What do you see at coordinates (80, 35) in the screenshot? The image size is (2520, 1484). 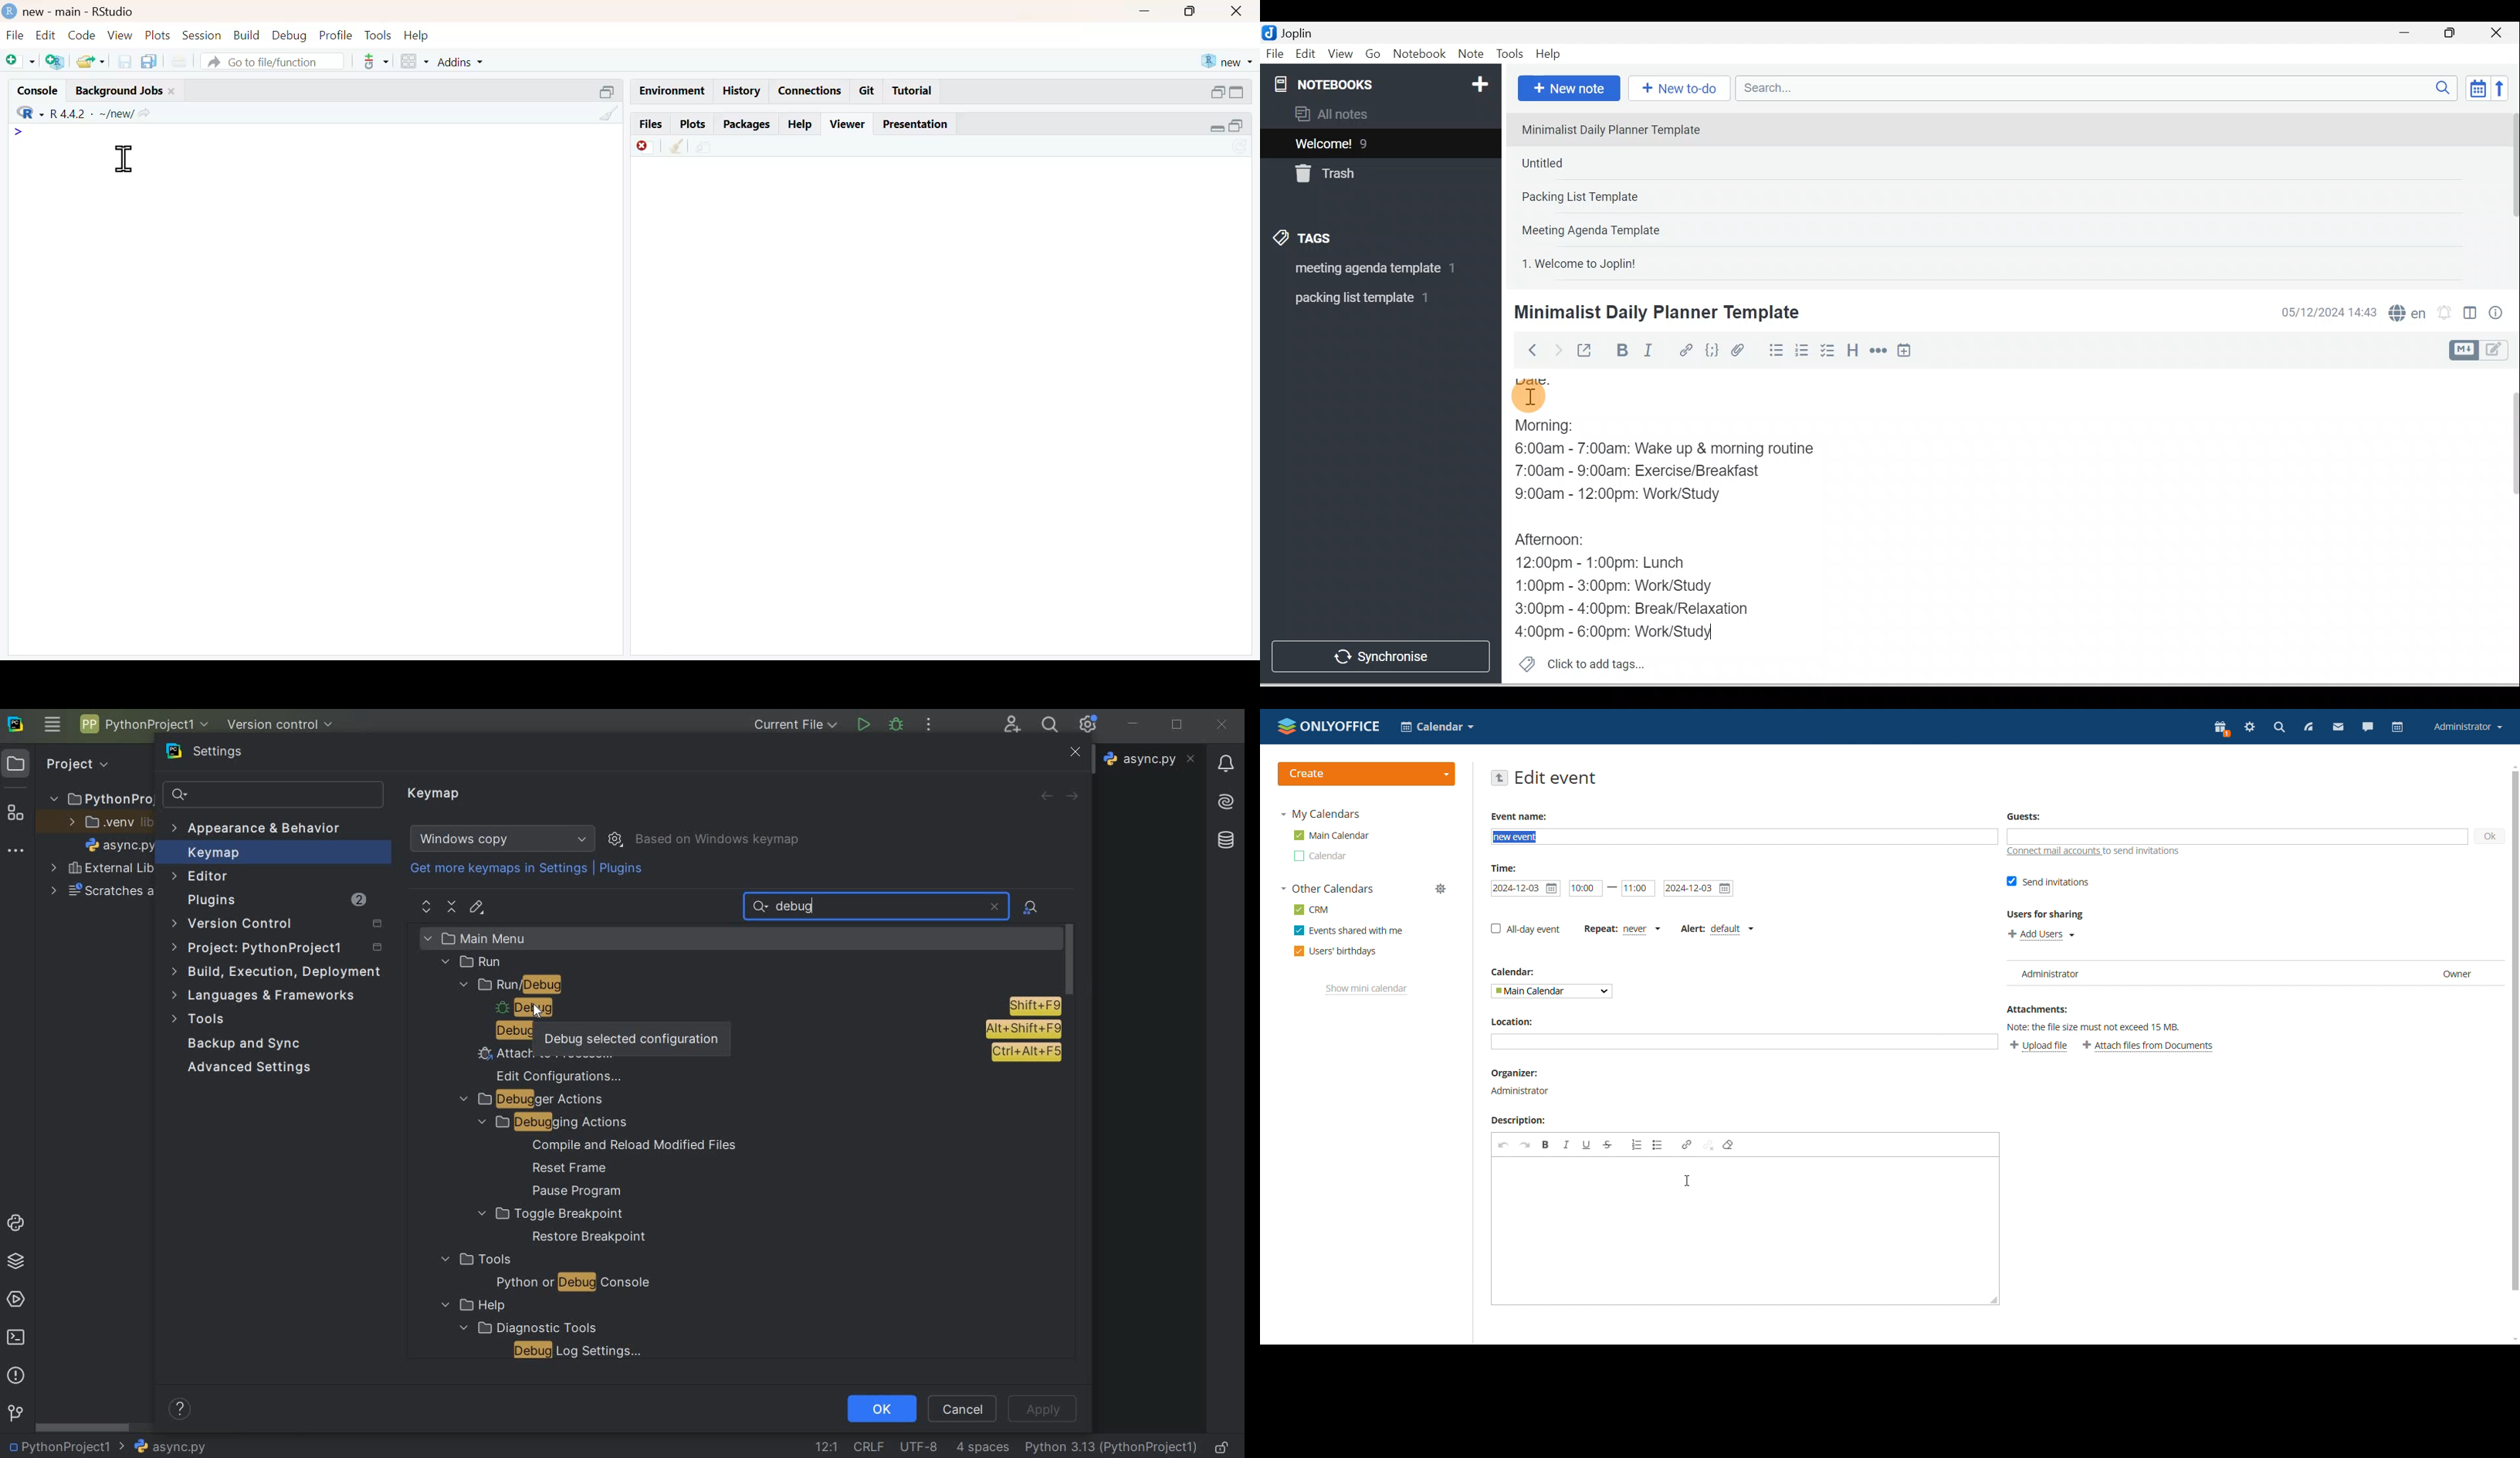 I see `code` at bounding box center [80, 35].